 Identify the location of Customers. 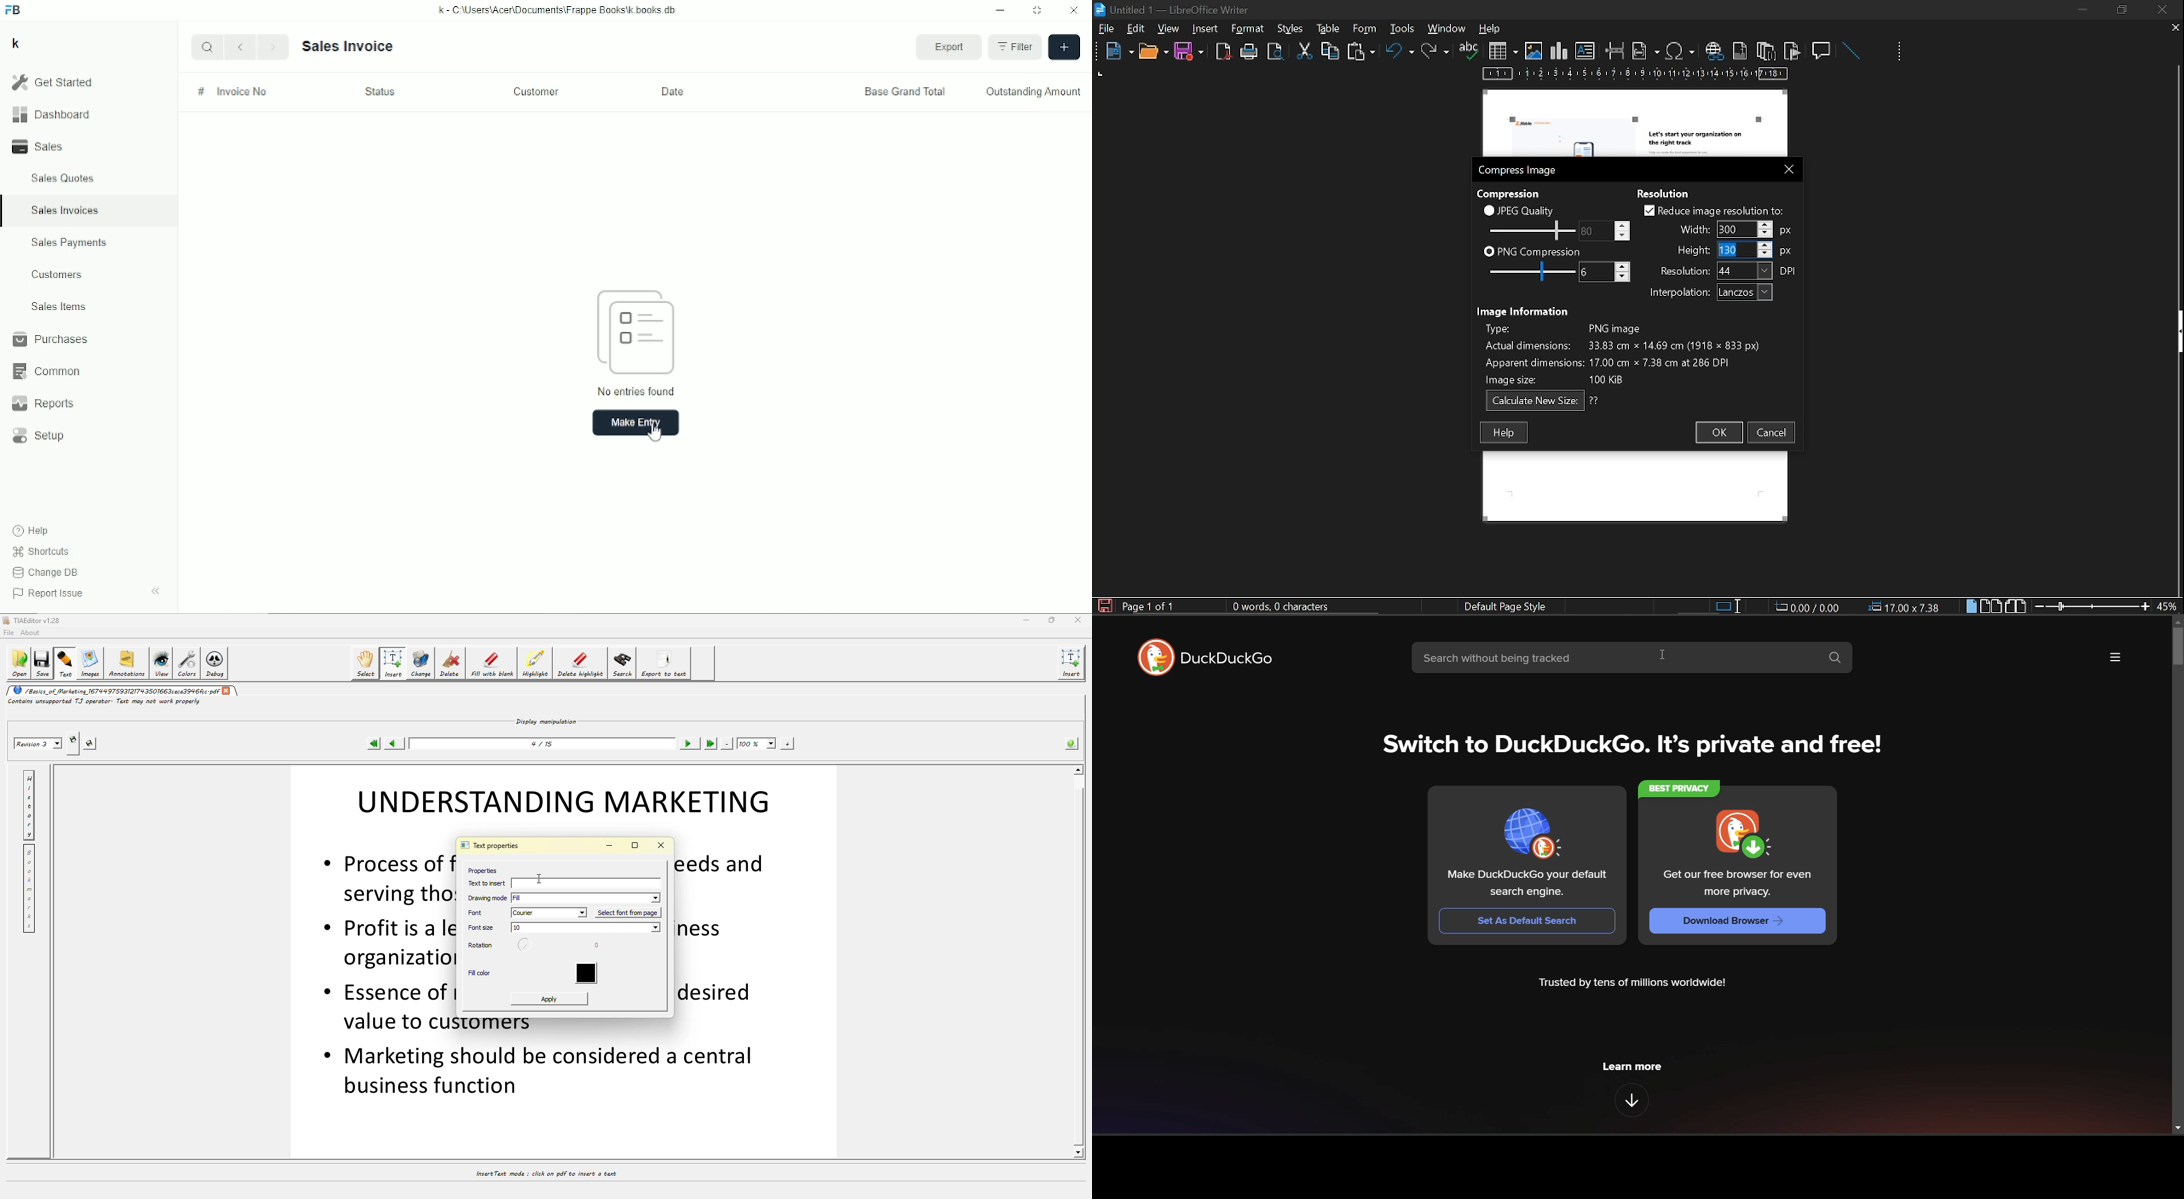
(58, 274).